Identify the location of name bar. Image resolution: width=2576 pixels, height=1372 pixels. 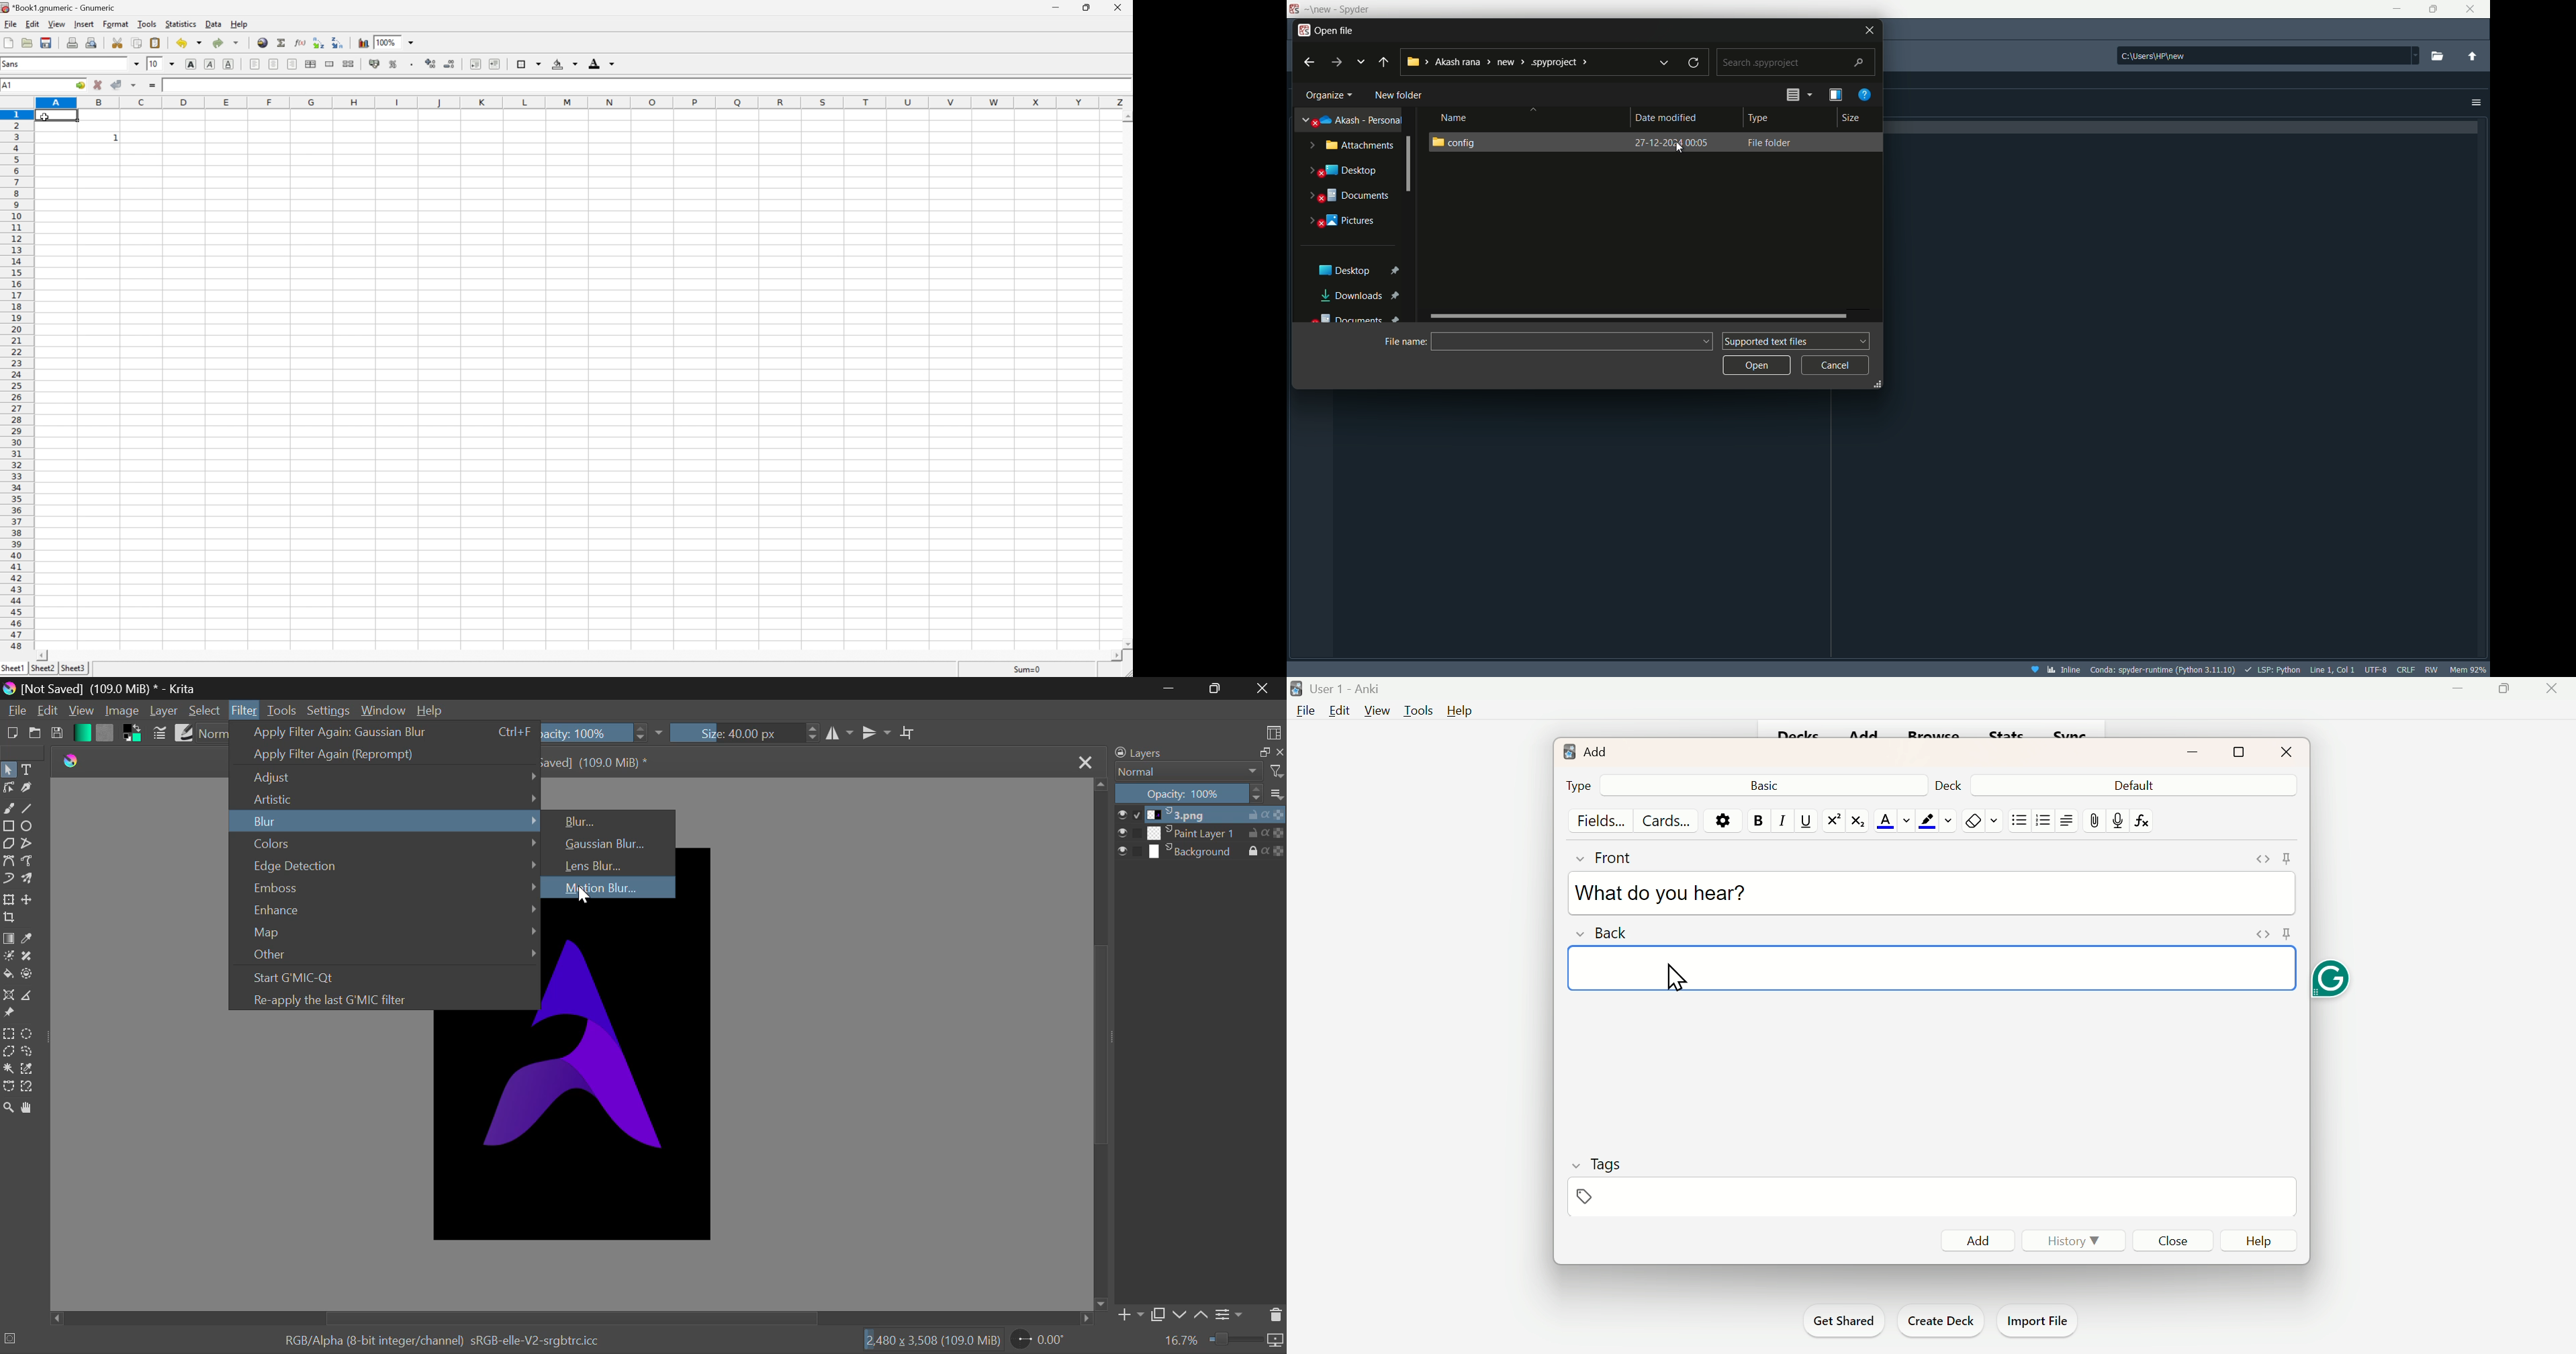
(1572, 340).